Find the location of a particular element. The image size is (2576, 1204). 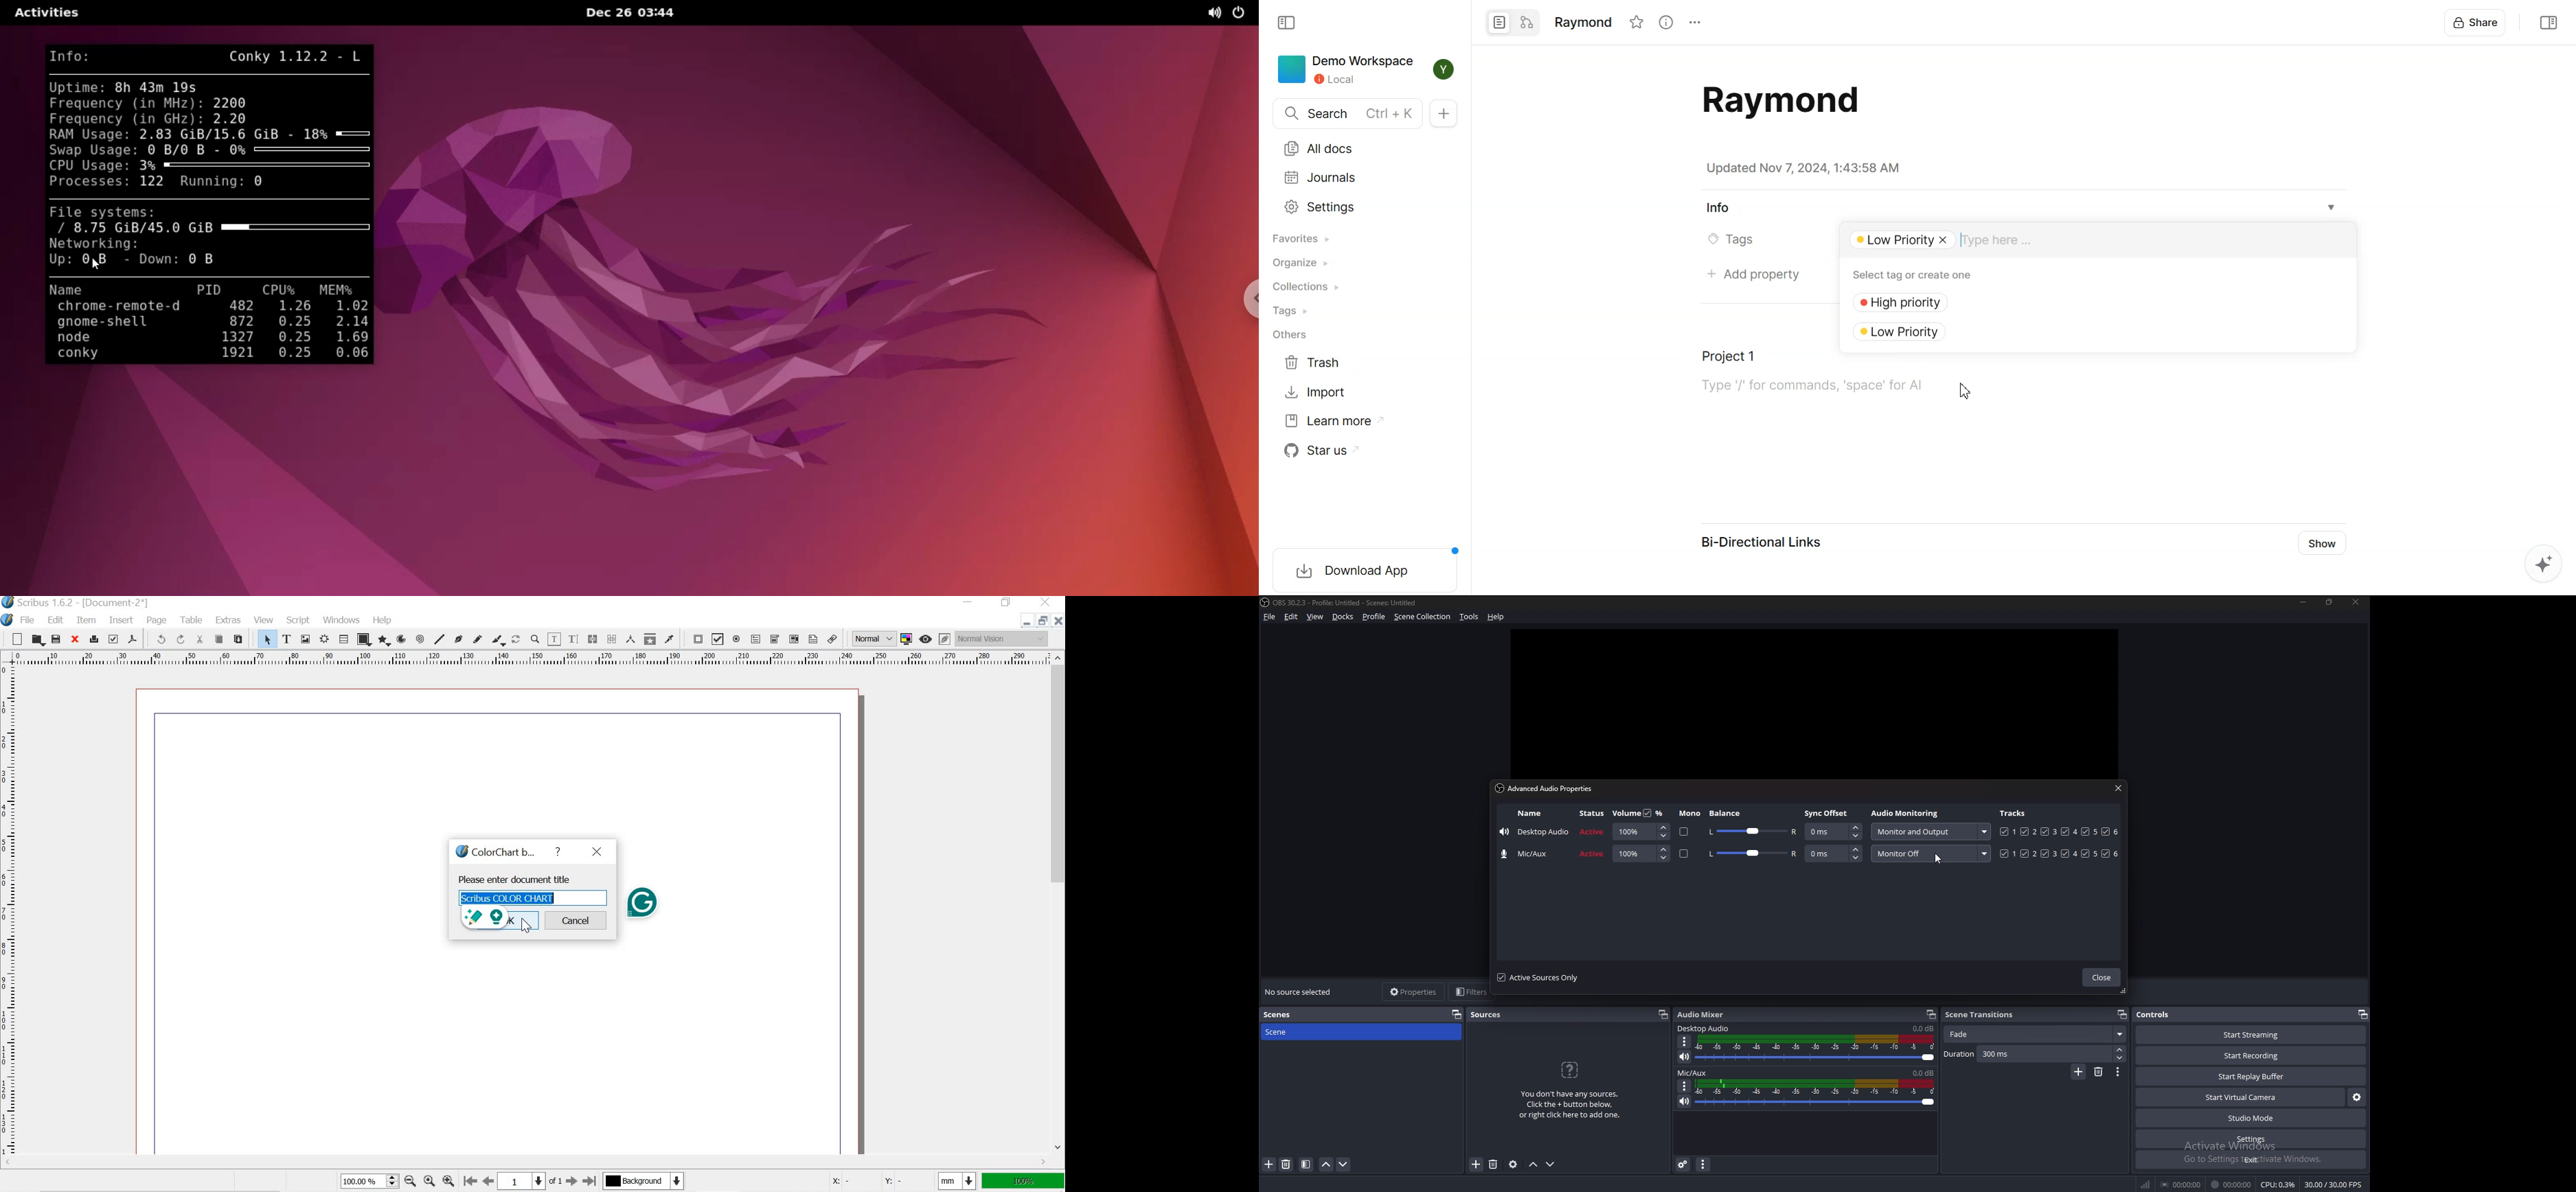

move scene up is located at coordinates (1326, 1164).